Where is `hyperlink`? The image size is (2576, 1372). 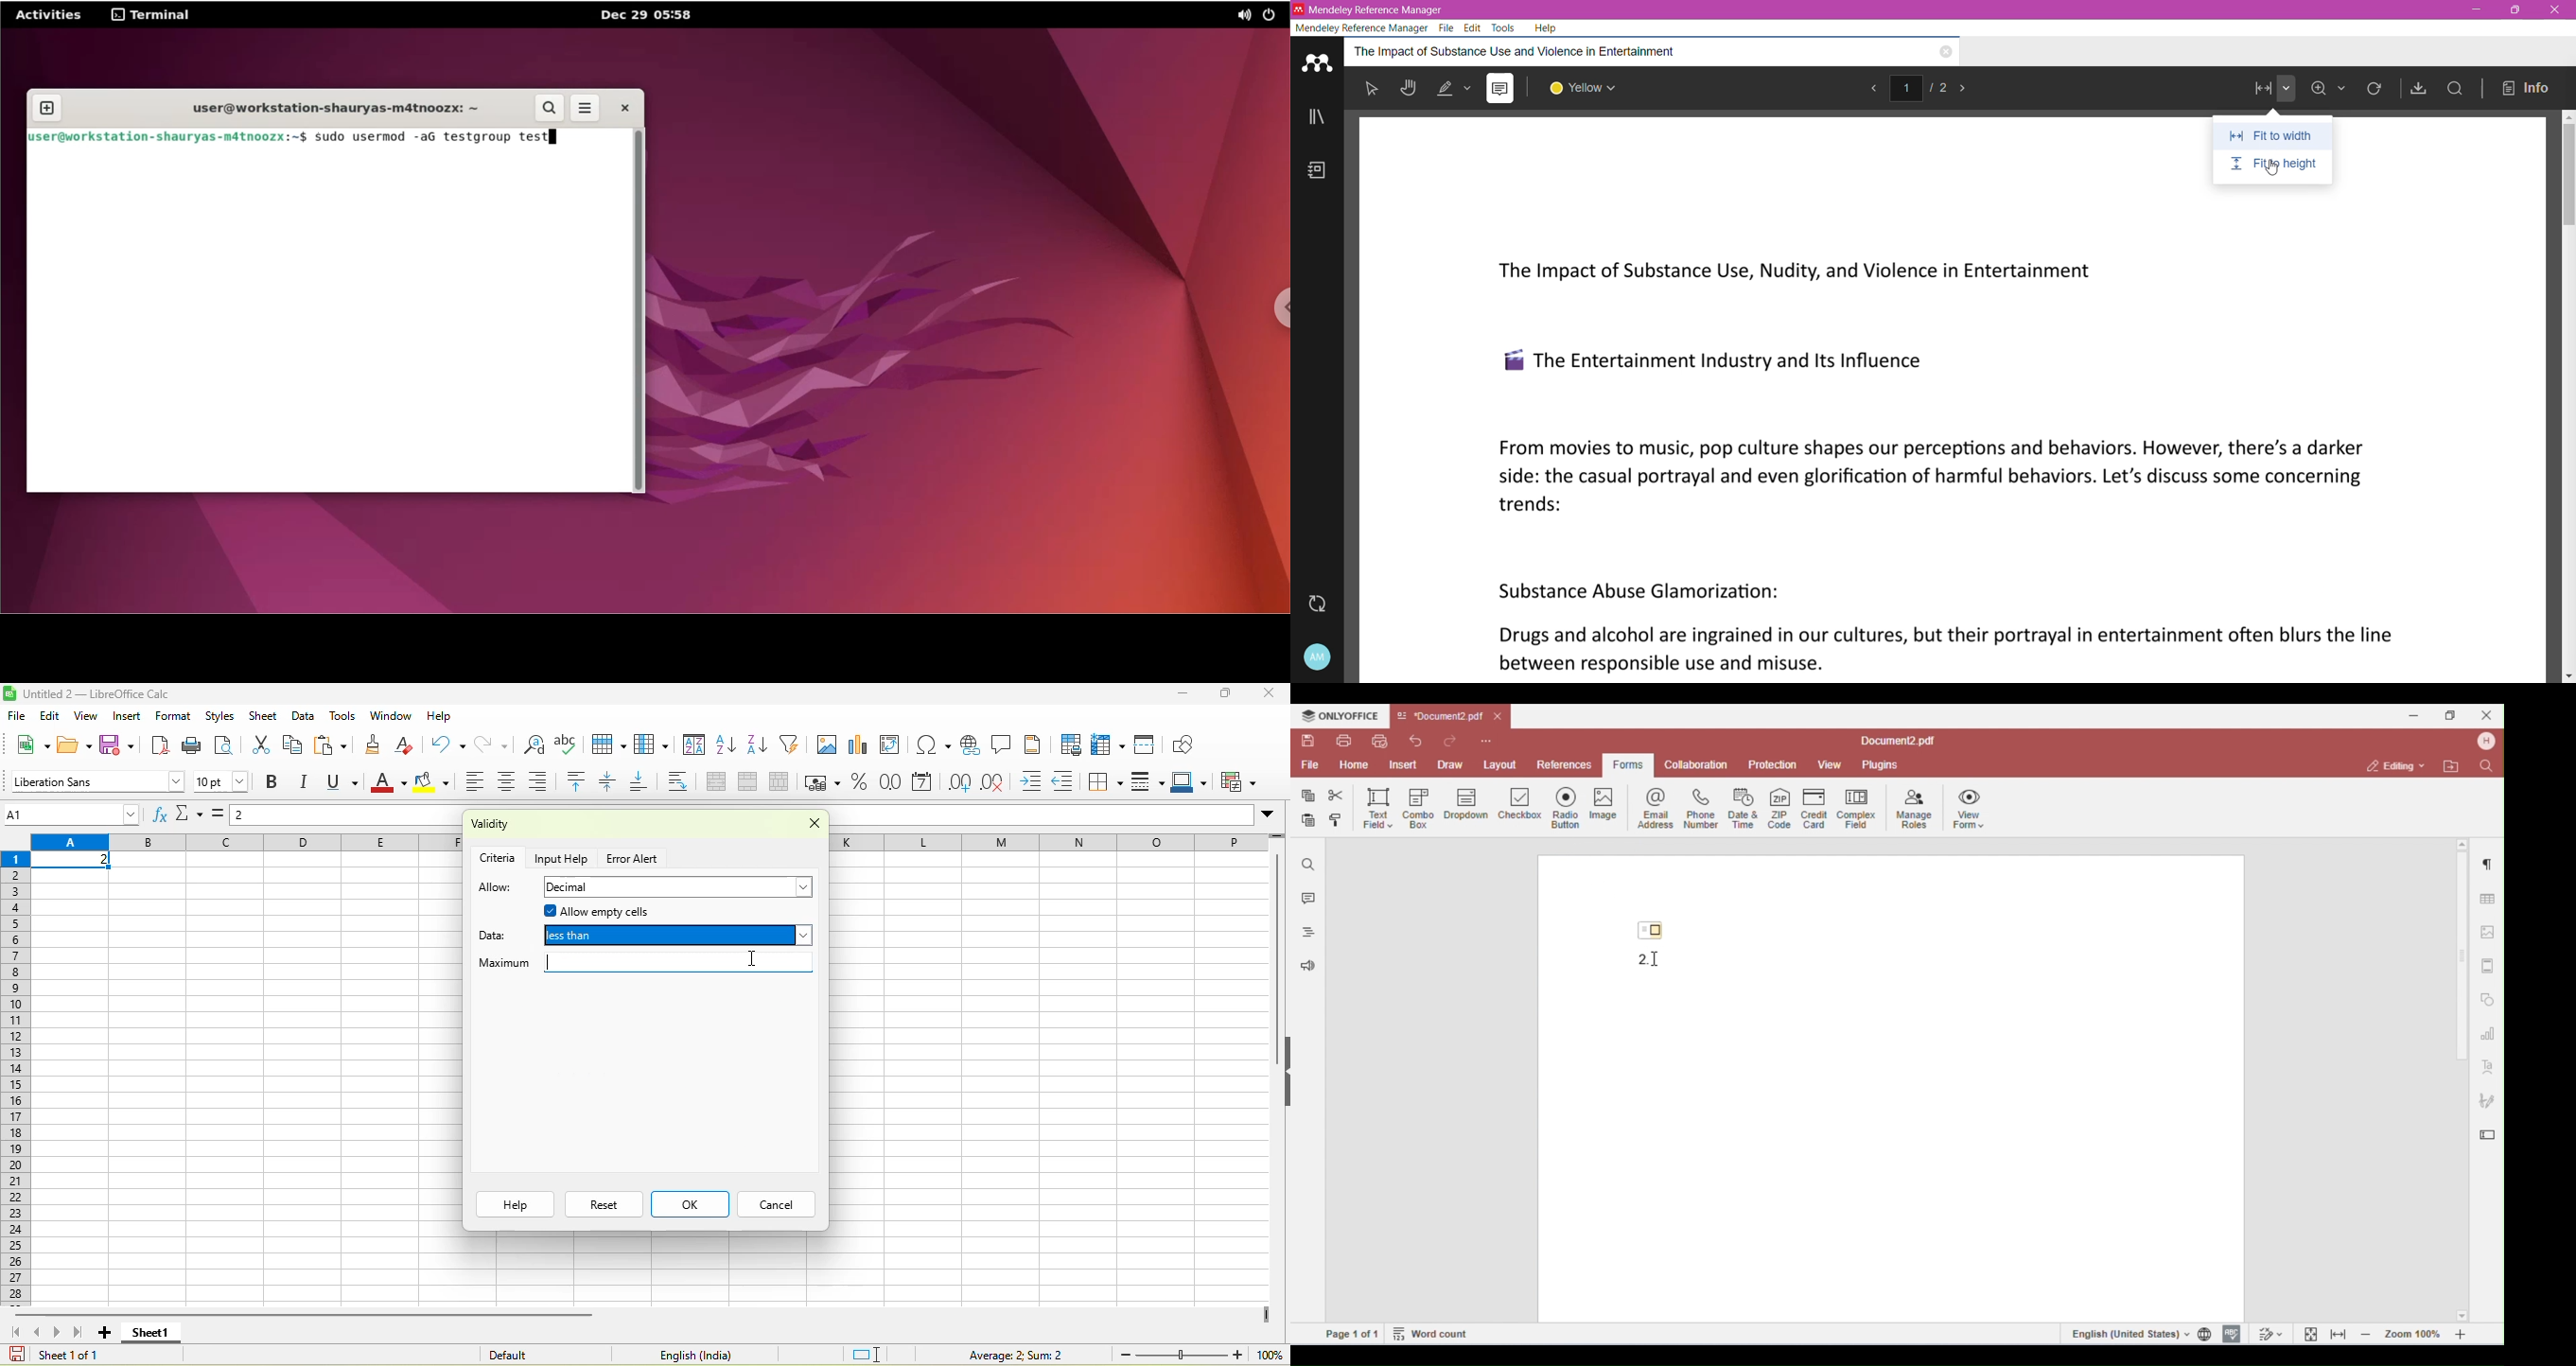 hyperlink is located at coordinates (970, 744).